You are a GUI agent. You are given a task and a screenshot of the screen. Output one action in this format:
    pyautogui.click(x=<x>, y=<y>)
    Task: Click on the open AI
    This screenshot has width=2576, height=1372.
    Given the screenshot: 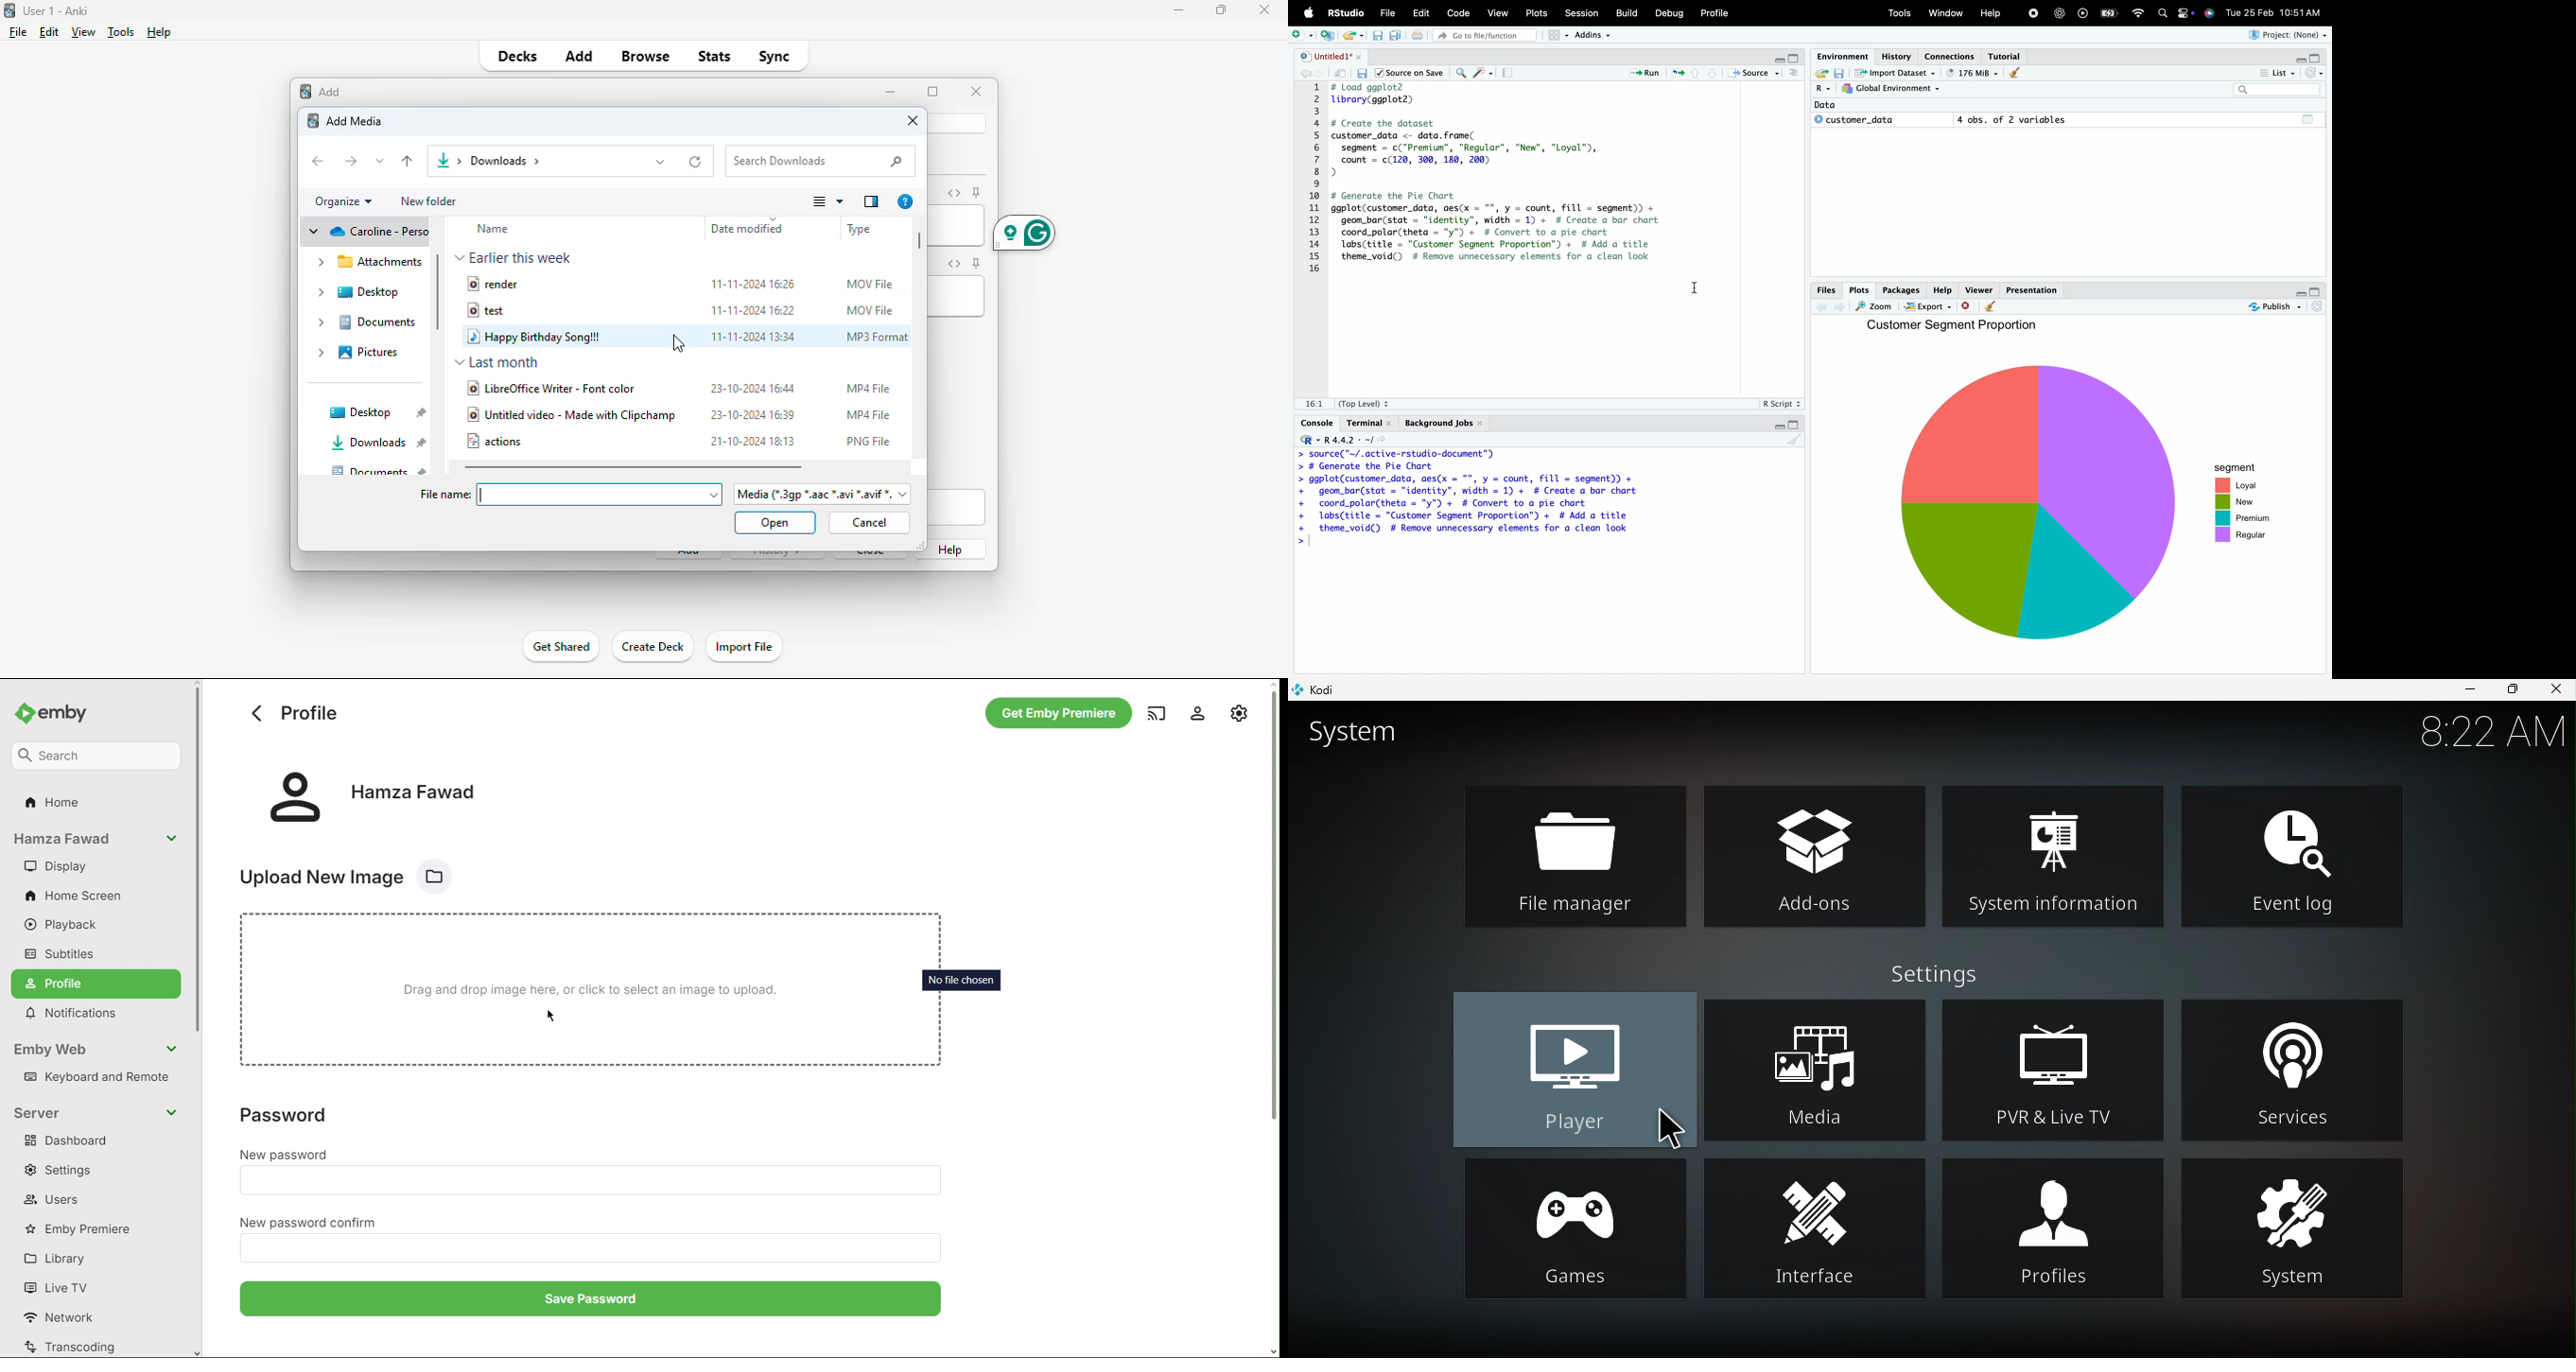 What is the action you would take?
    pyautogui.click(x=2060, y=16)
    